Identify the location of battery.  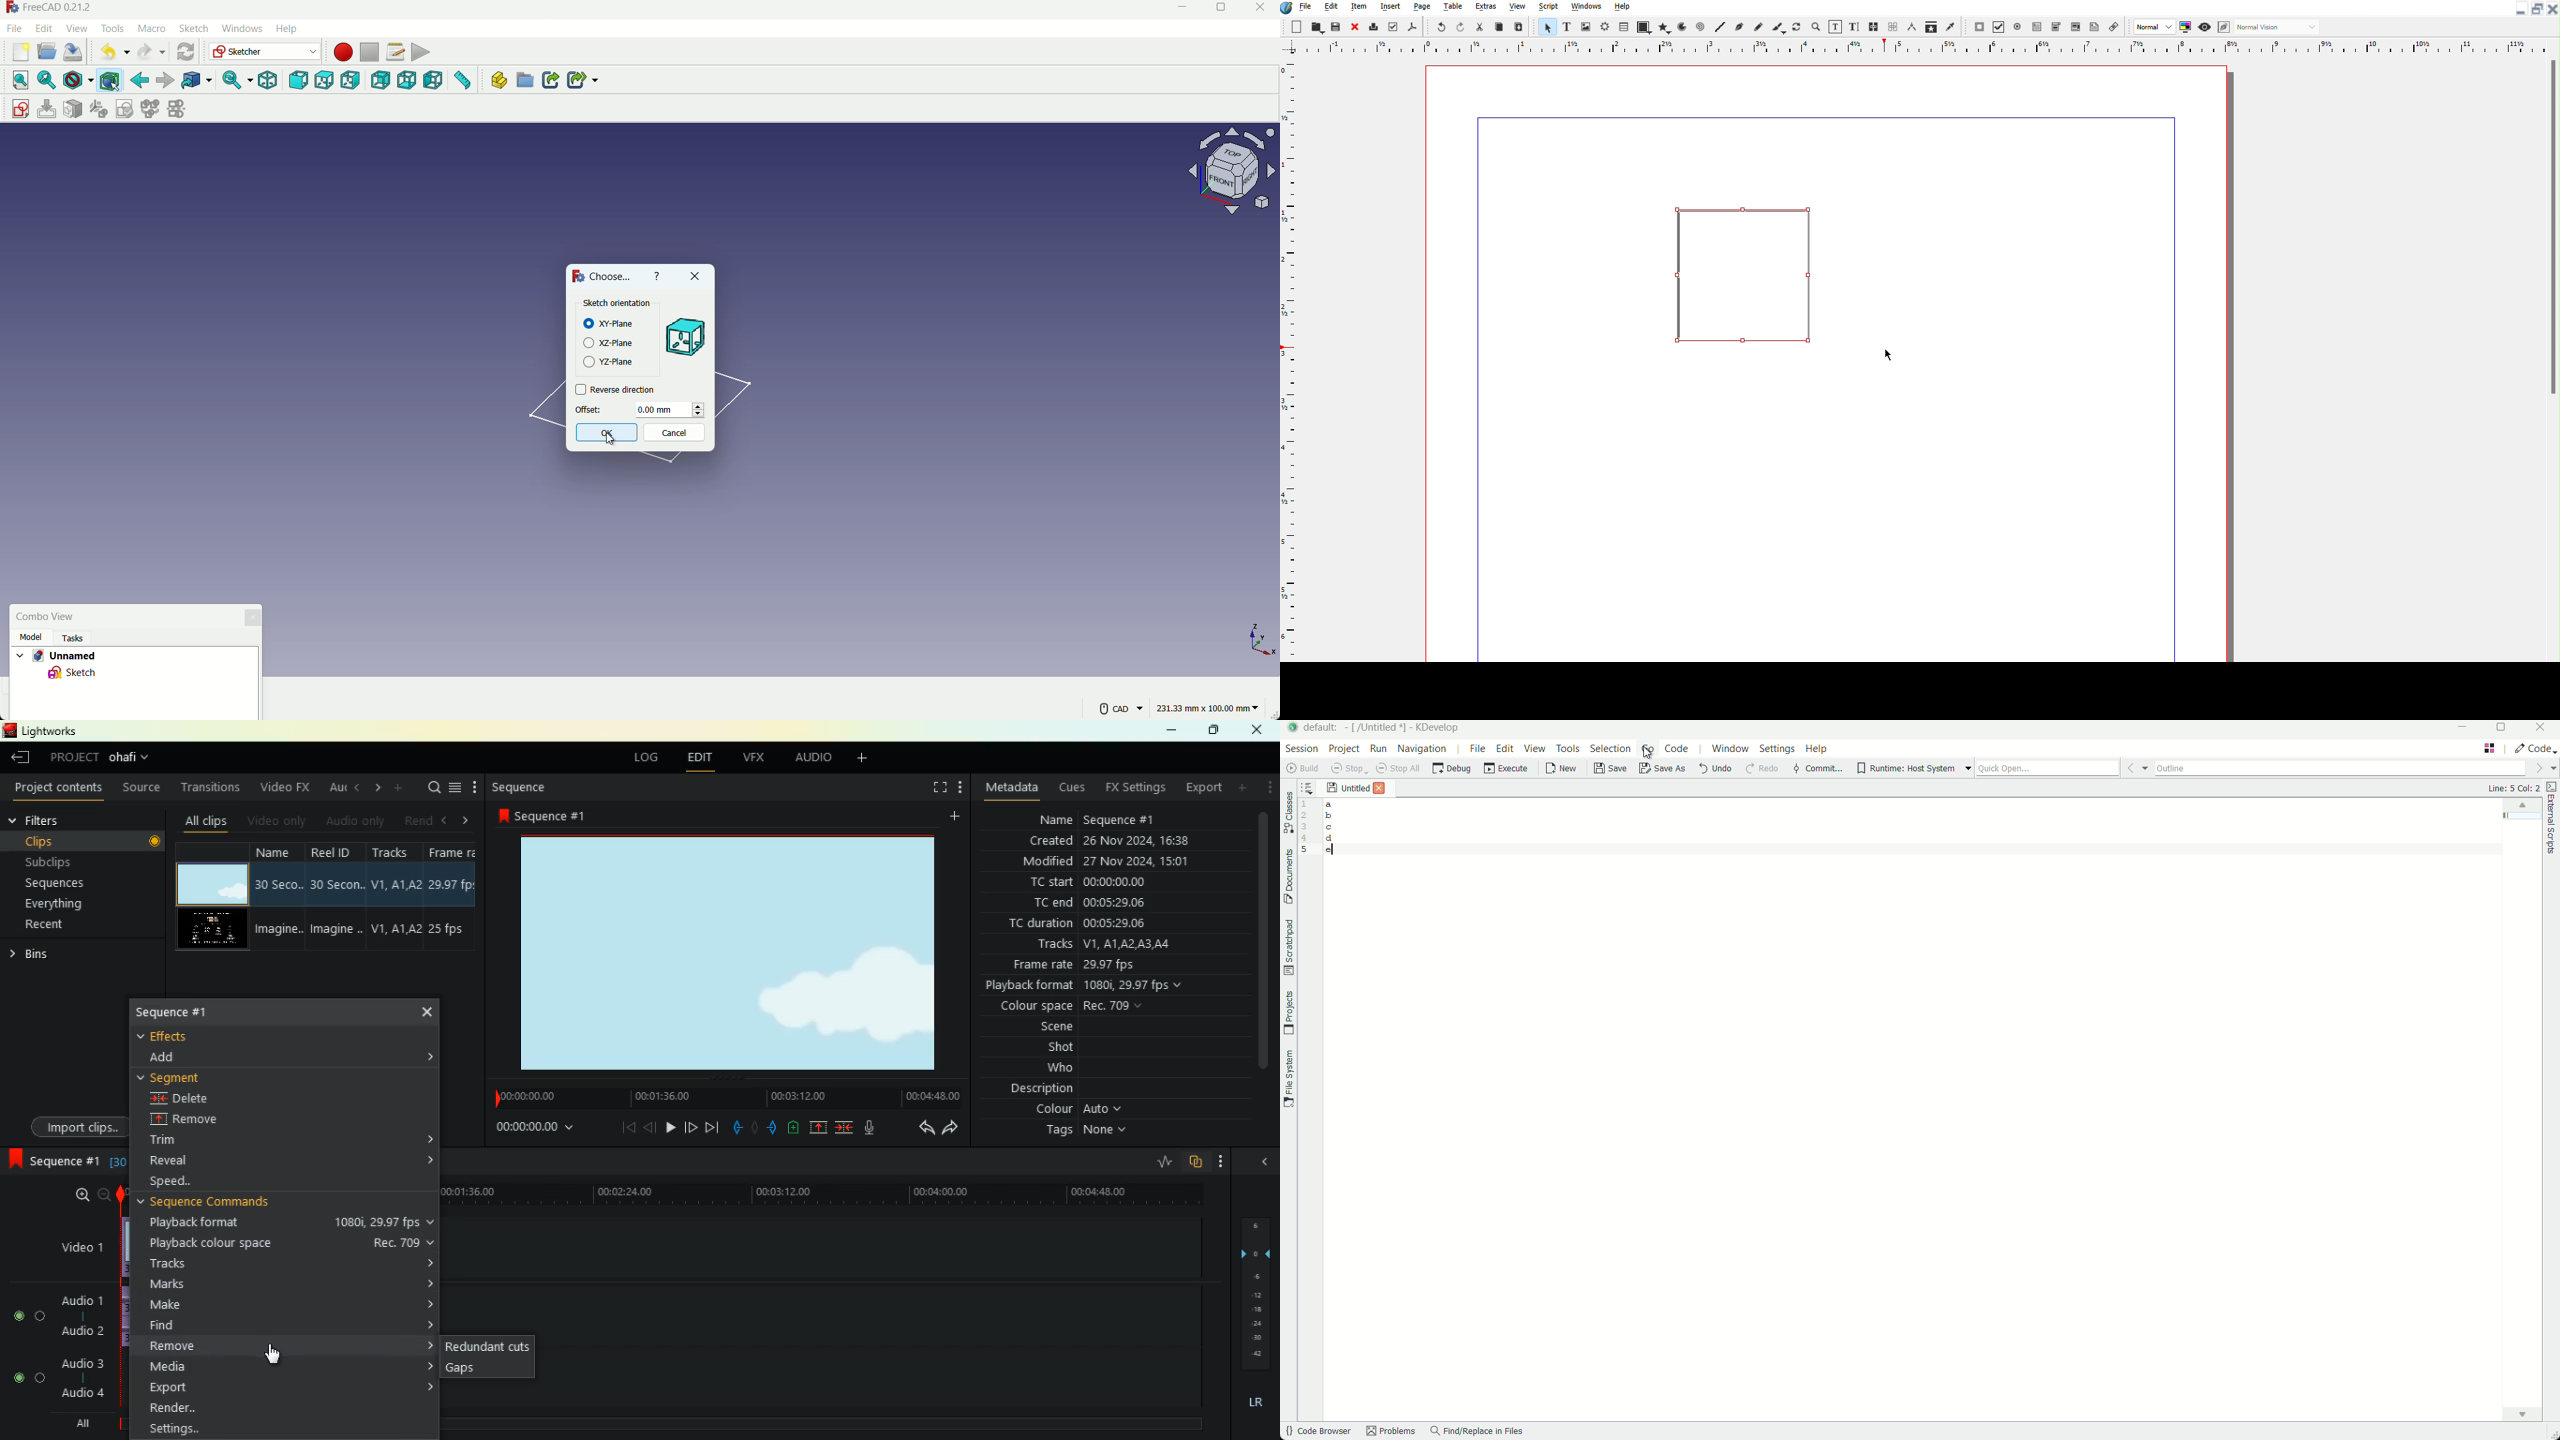
(792, 1128).